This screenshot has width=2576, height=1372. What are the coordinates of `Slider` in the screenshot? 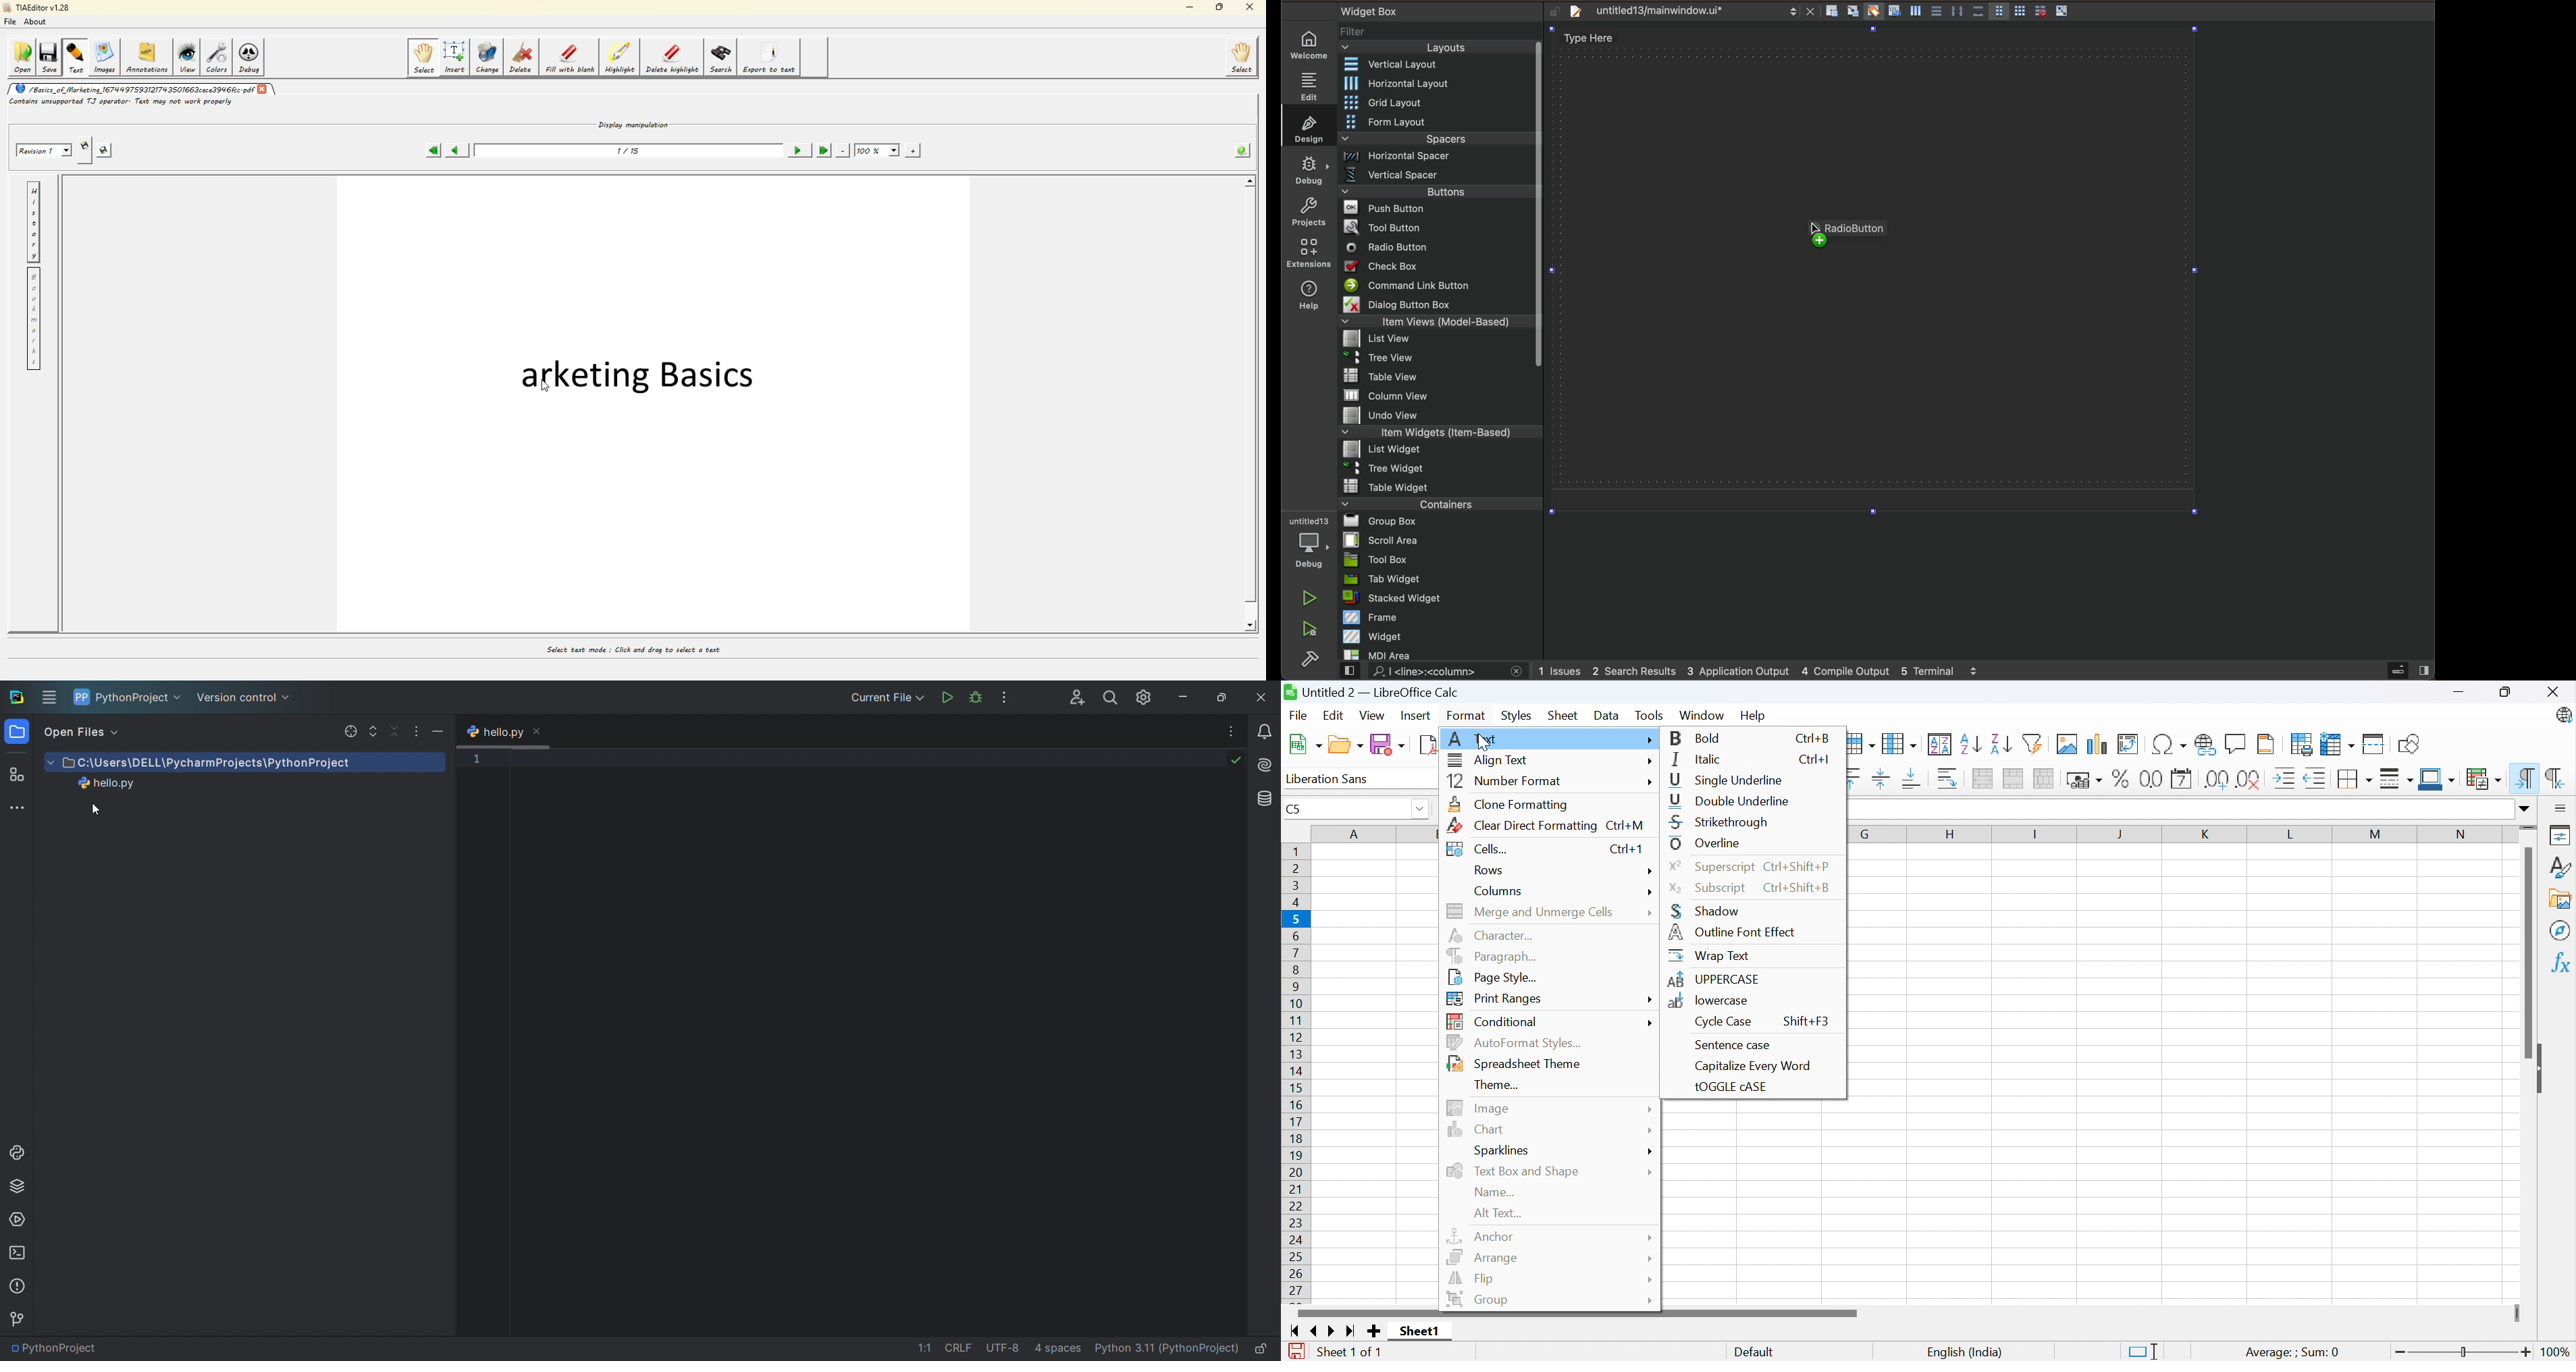 It's located at (2527, 828).